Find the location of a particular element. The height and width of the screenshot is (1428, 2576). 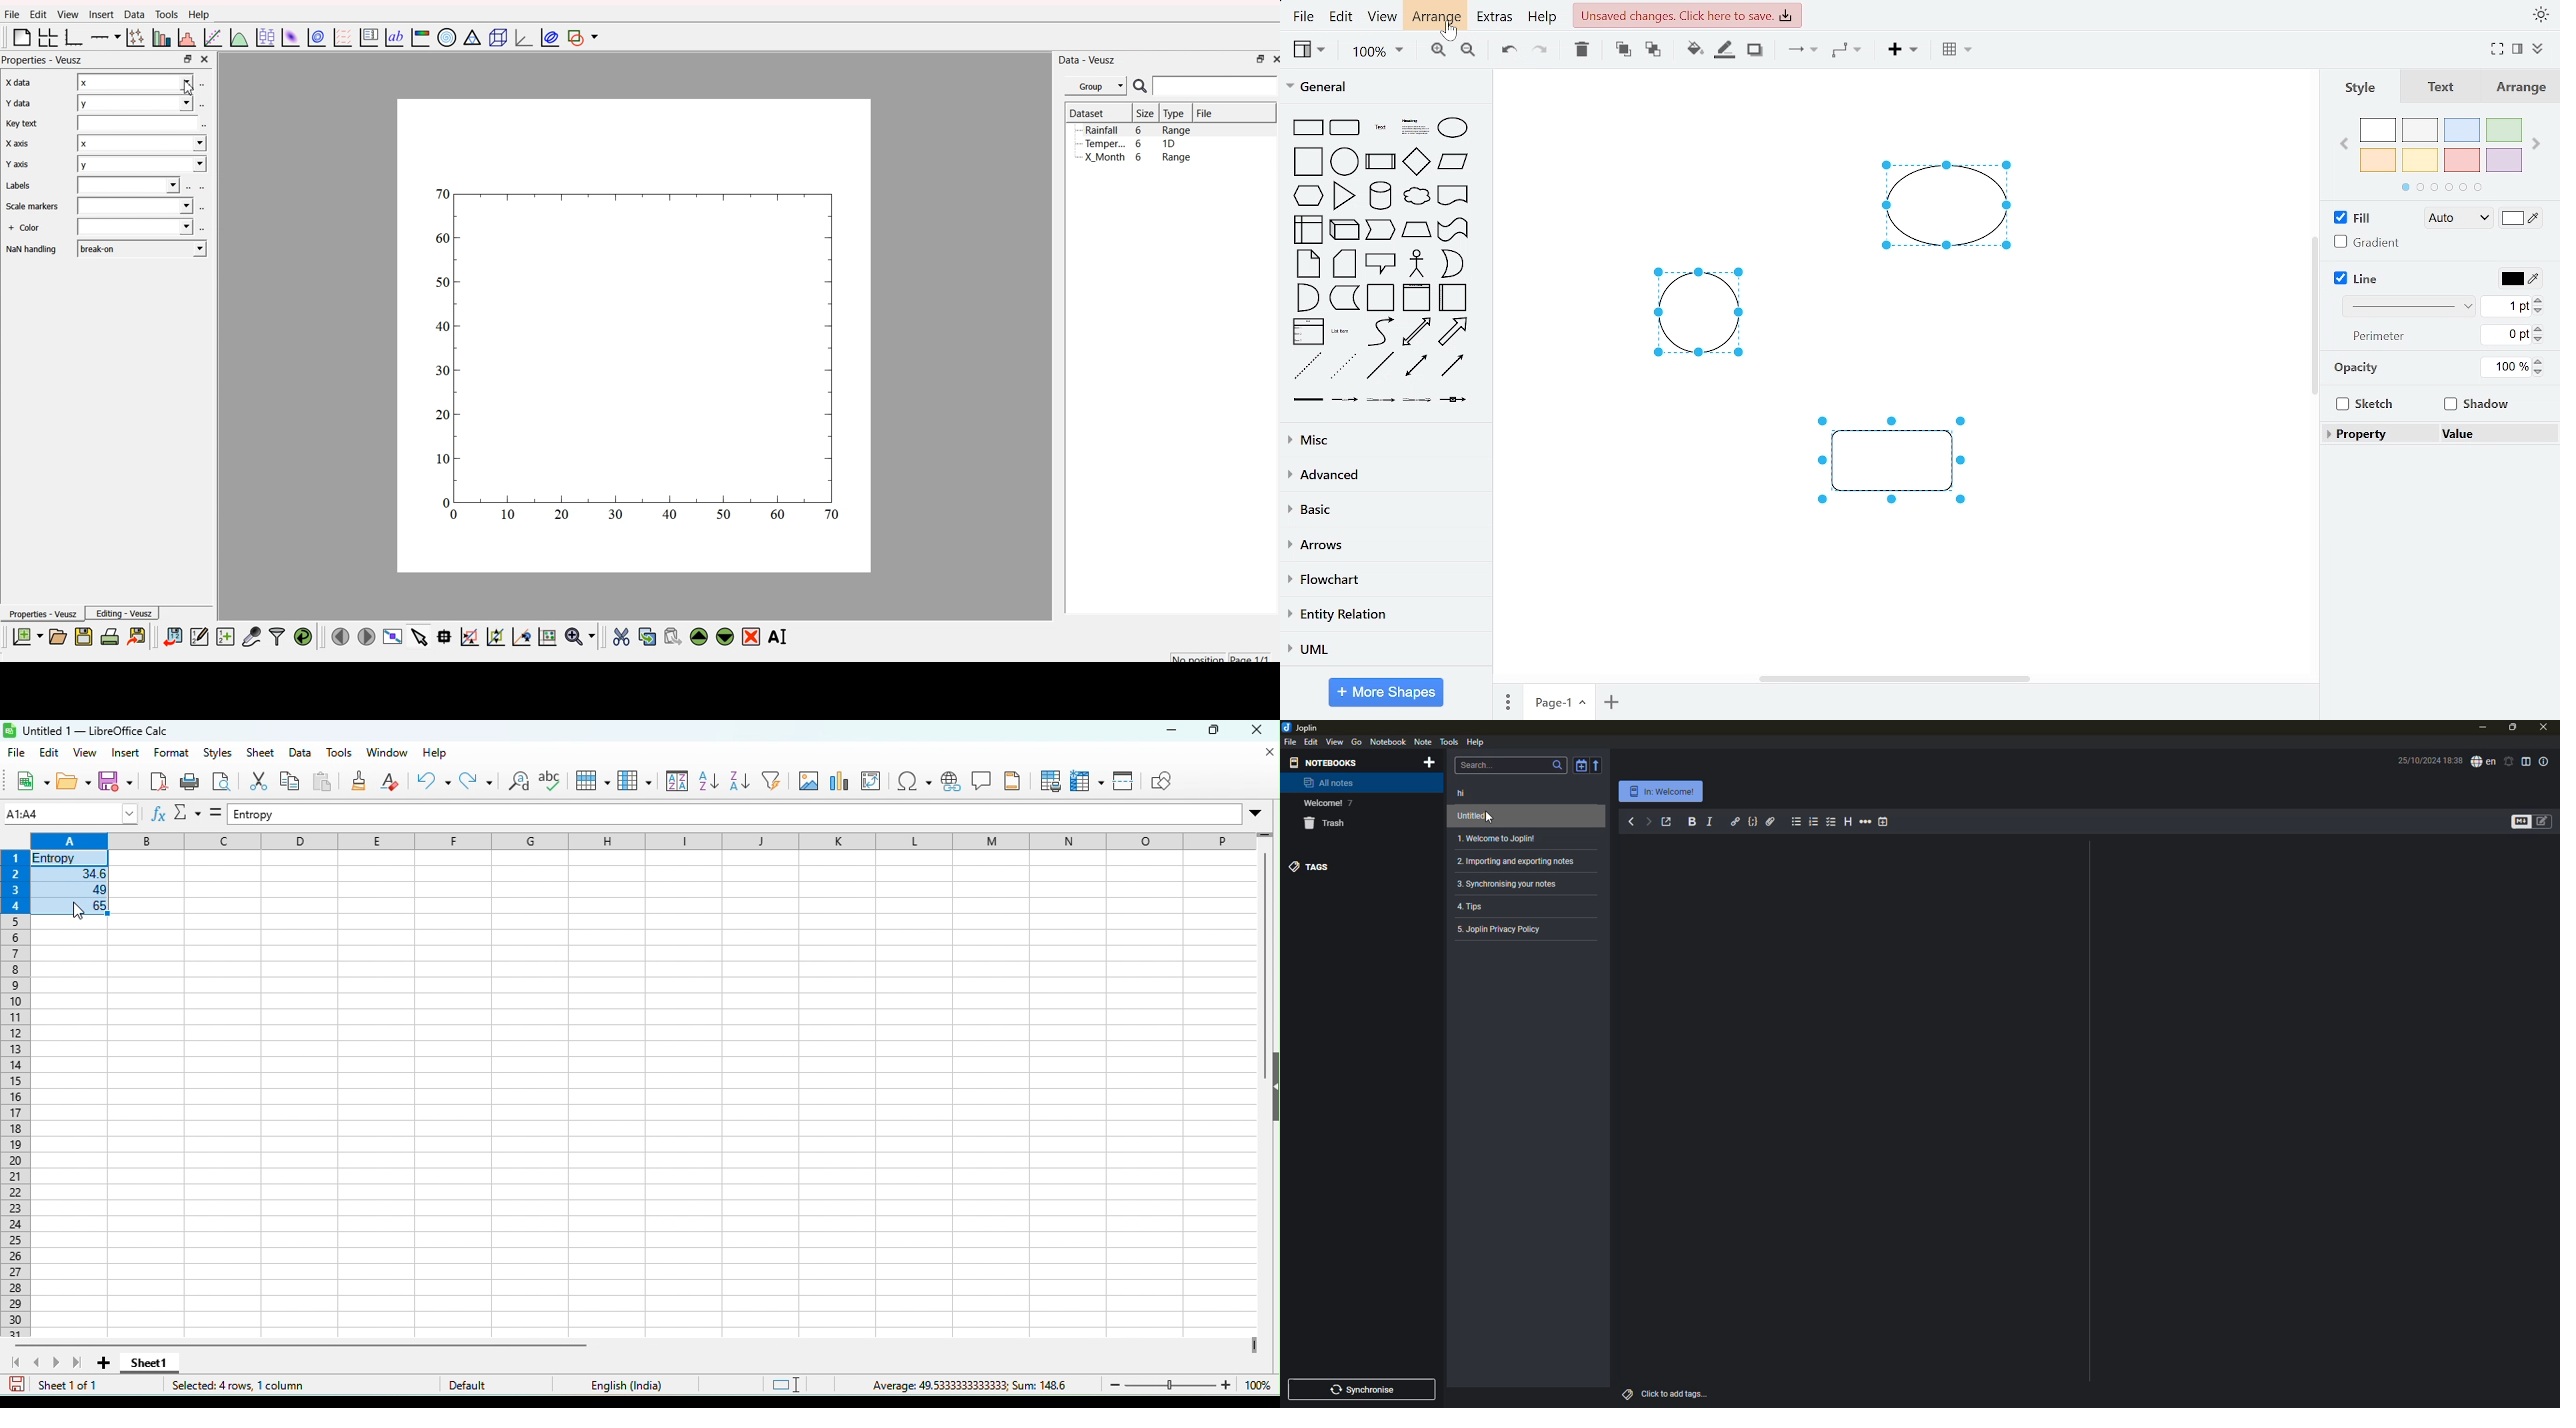

toggle editors is located at coordinates (2516, 822).